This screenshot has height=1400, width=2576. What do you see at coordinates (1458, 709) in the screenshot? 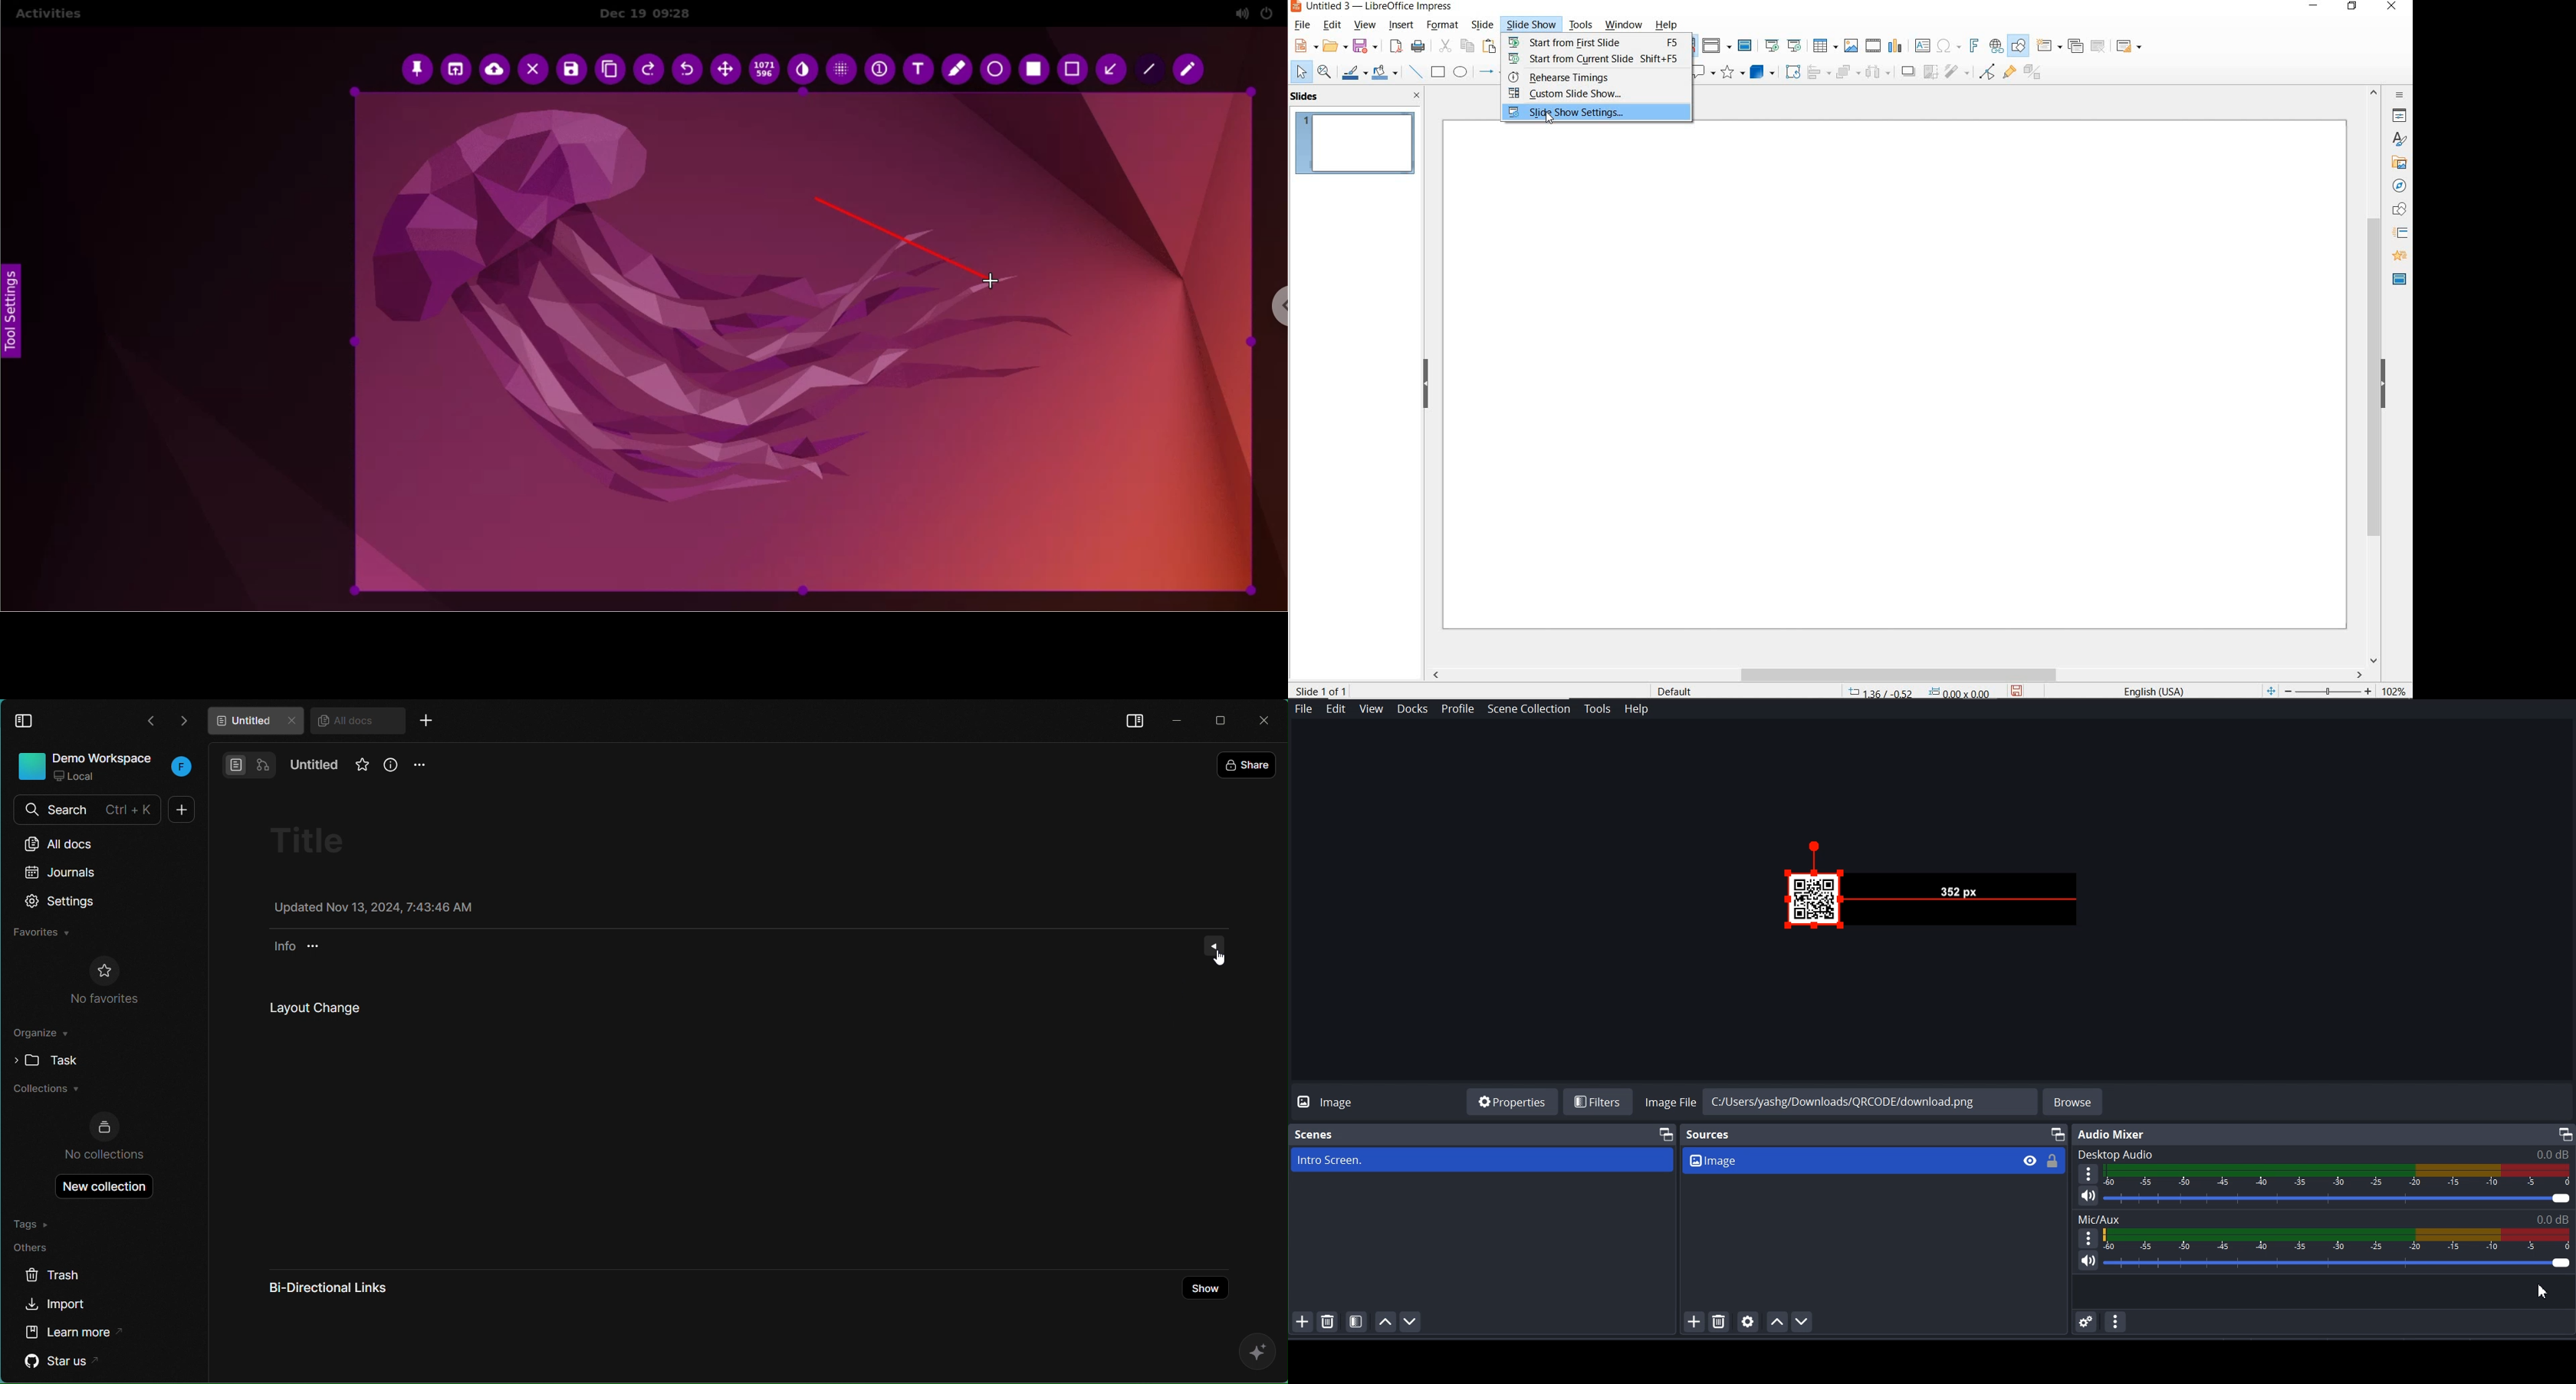
I see `Profile` at bounding box center [1458, 709].